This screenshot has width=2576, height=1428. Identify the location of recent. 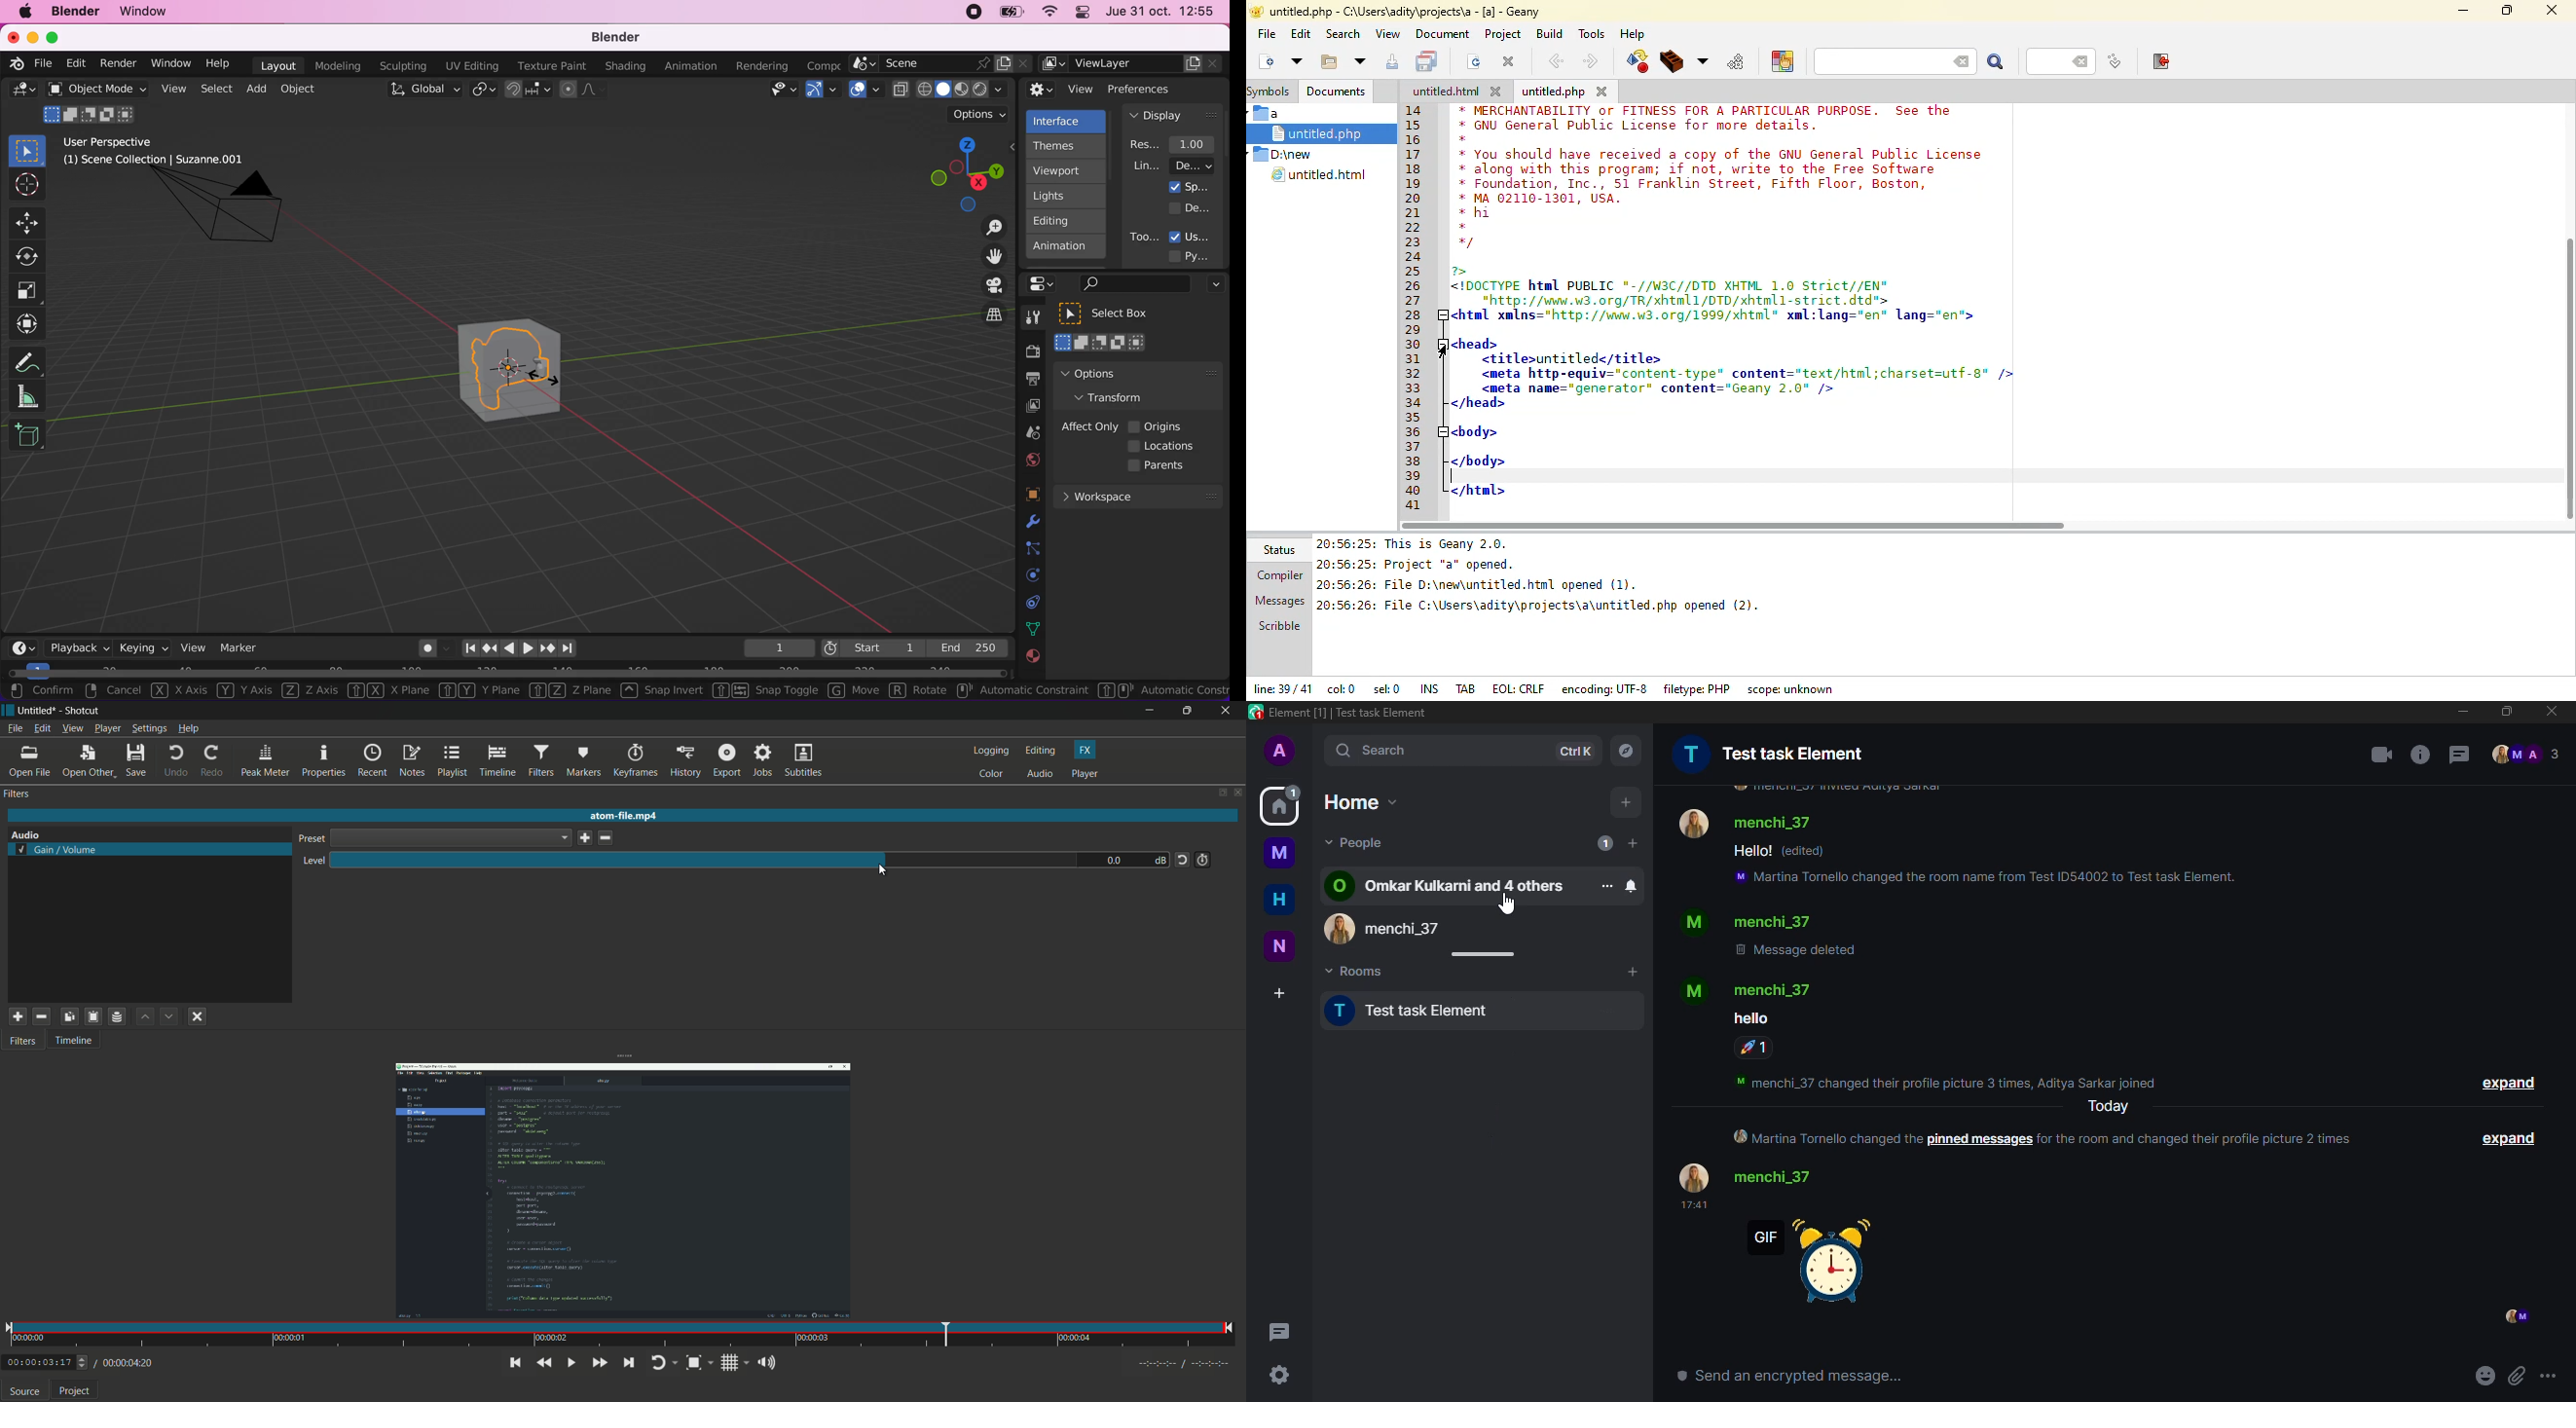
(373, 761).